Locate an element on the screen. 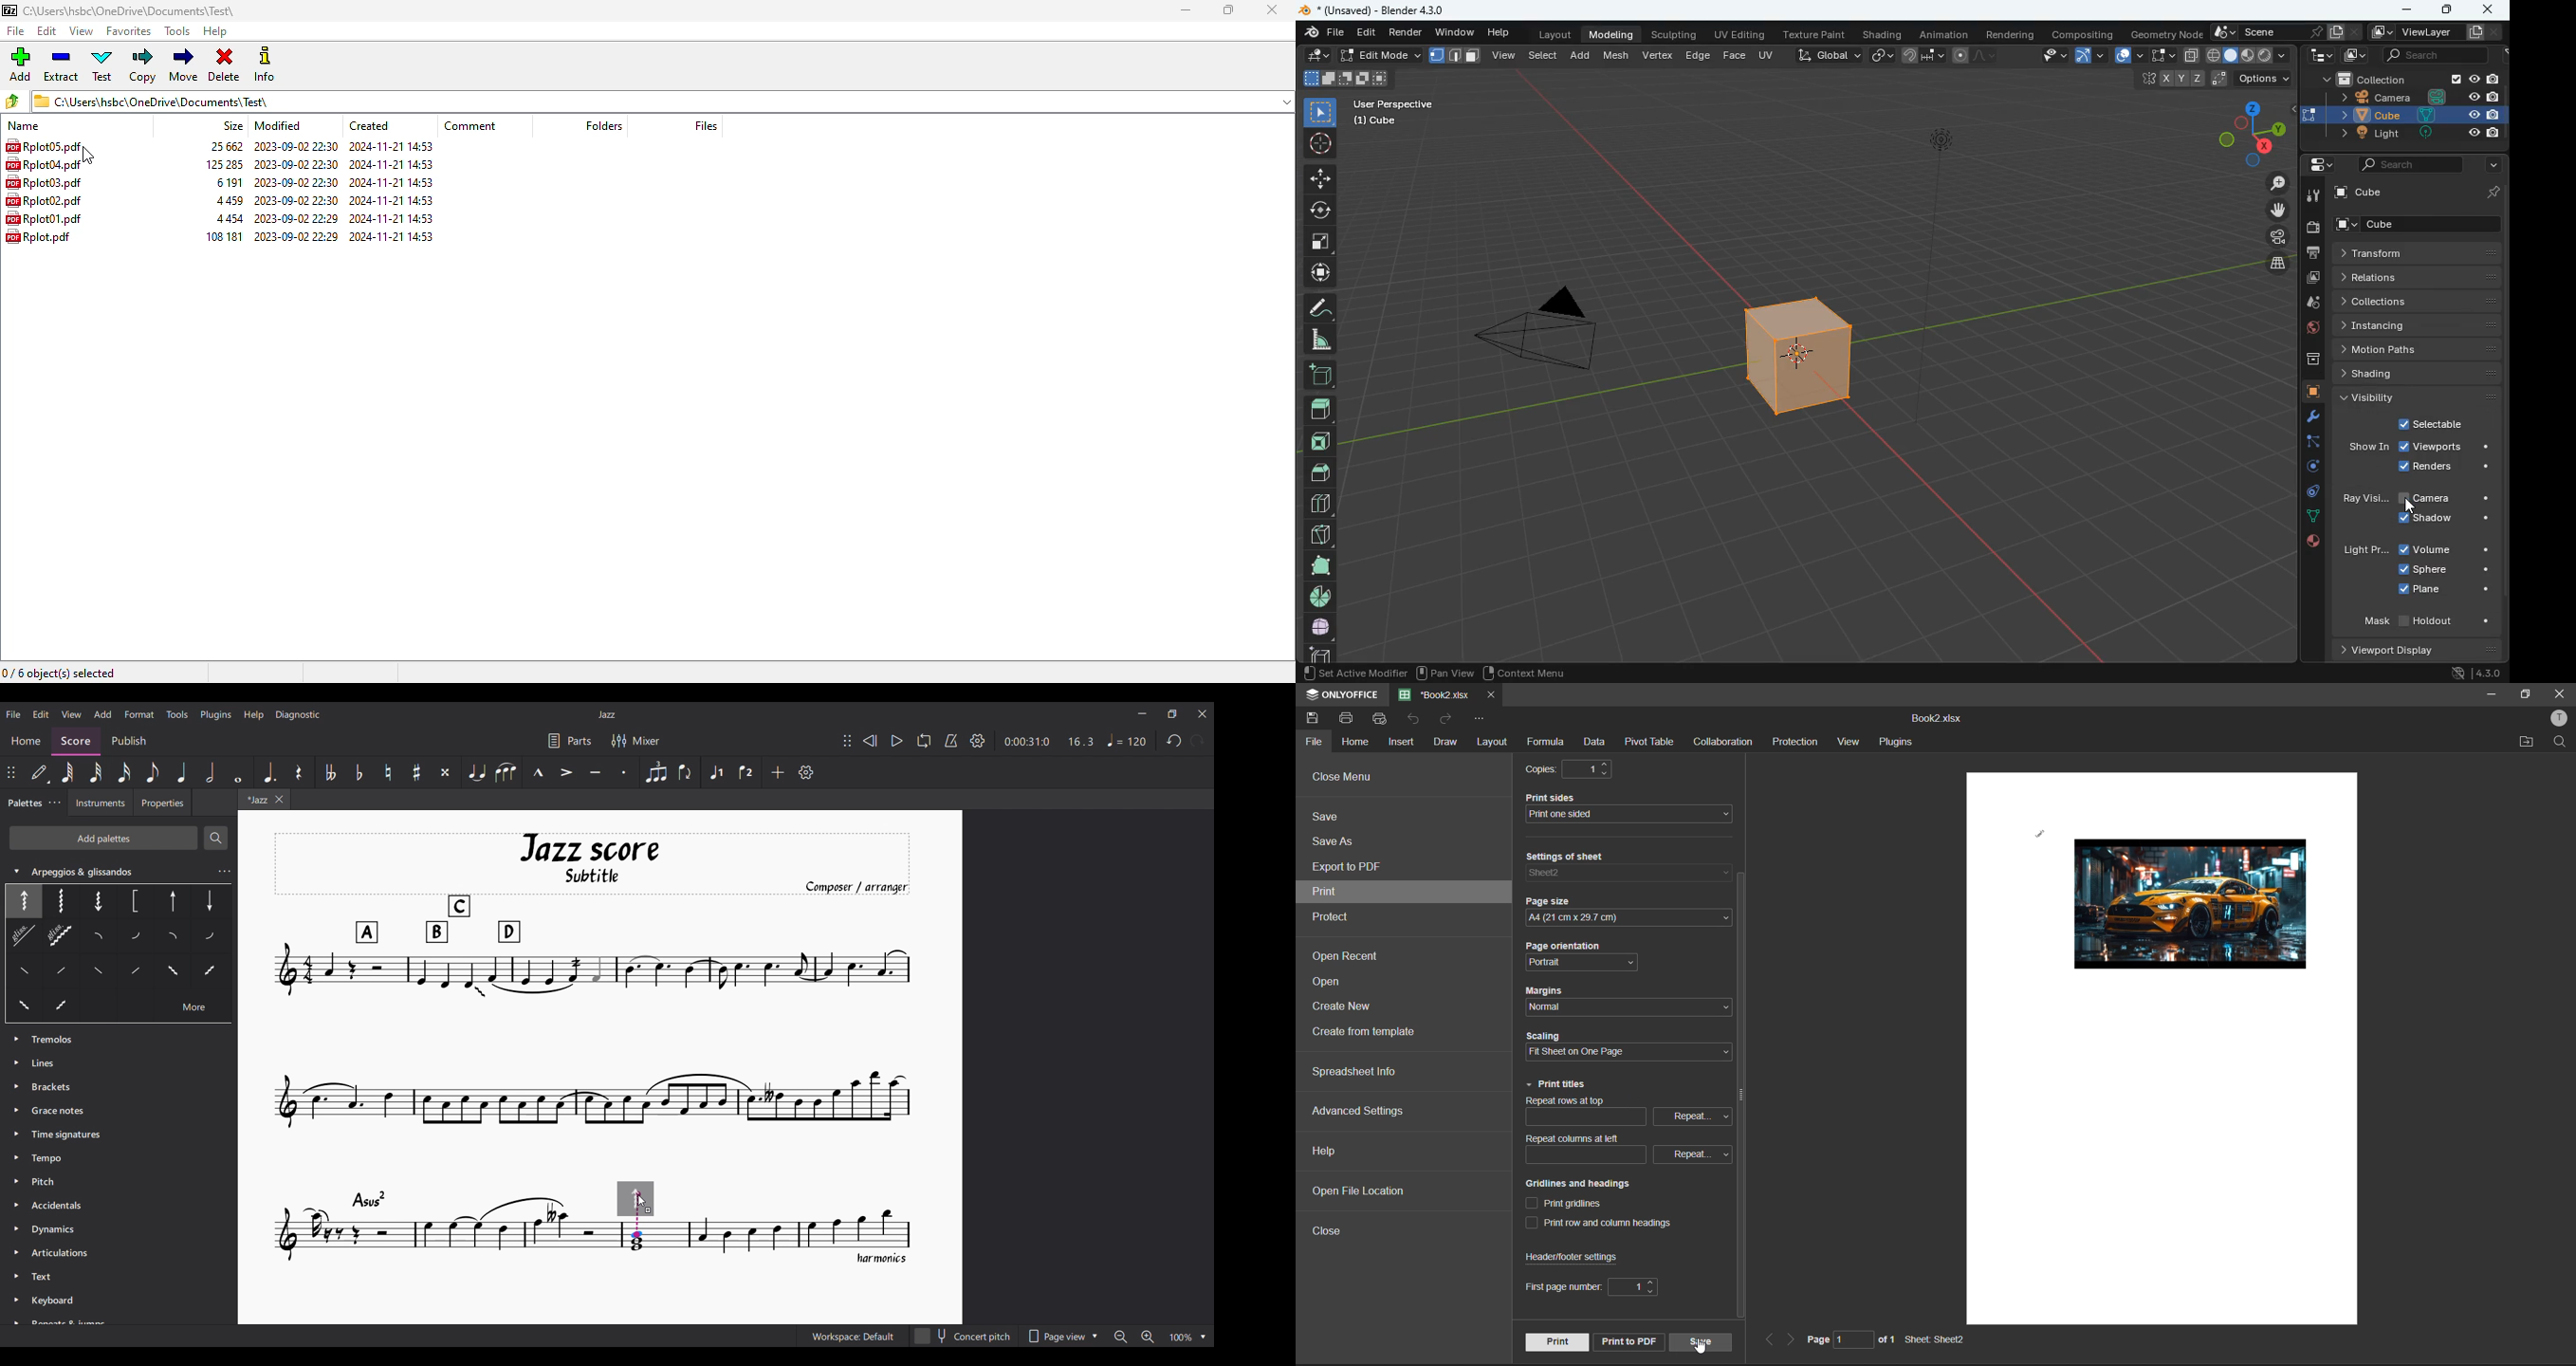 The width and height of the screenshot is (2576, 1372). Change position is located at coordinates (11, 772).